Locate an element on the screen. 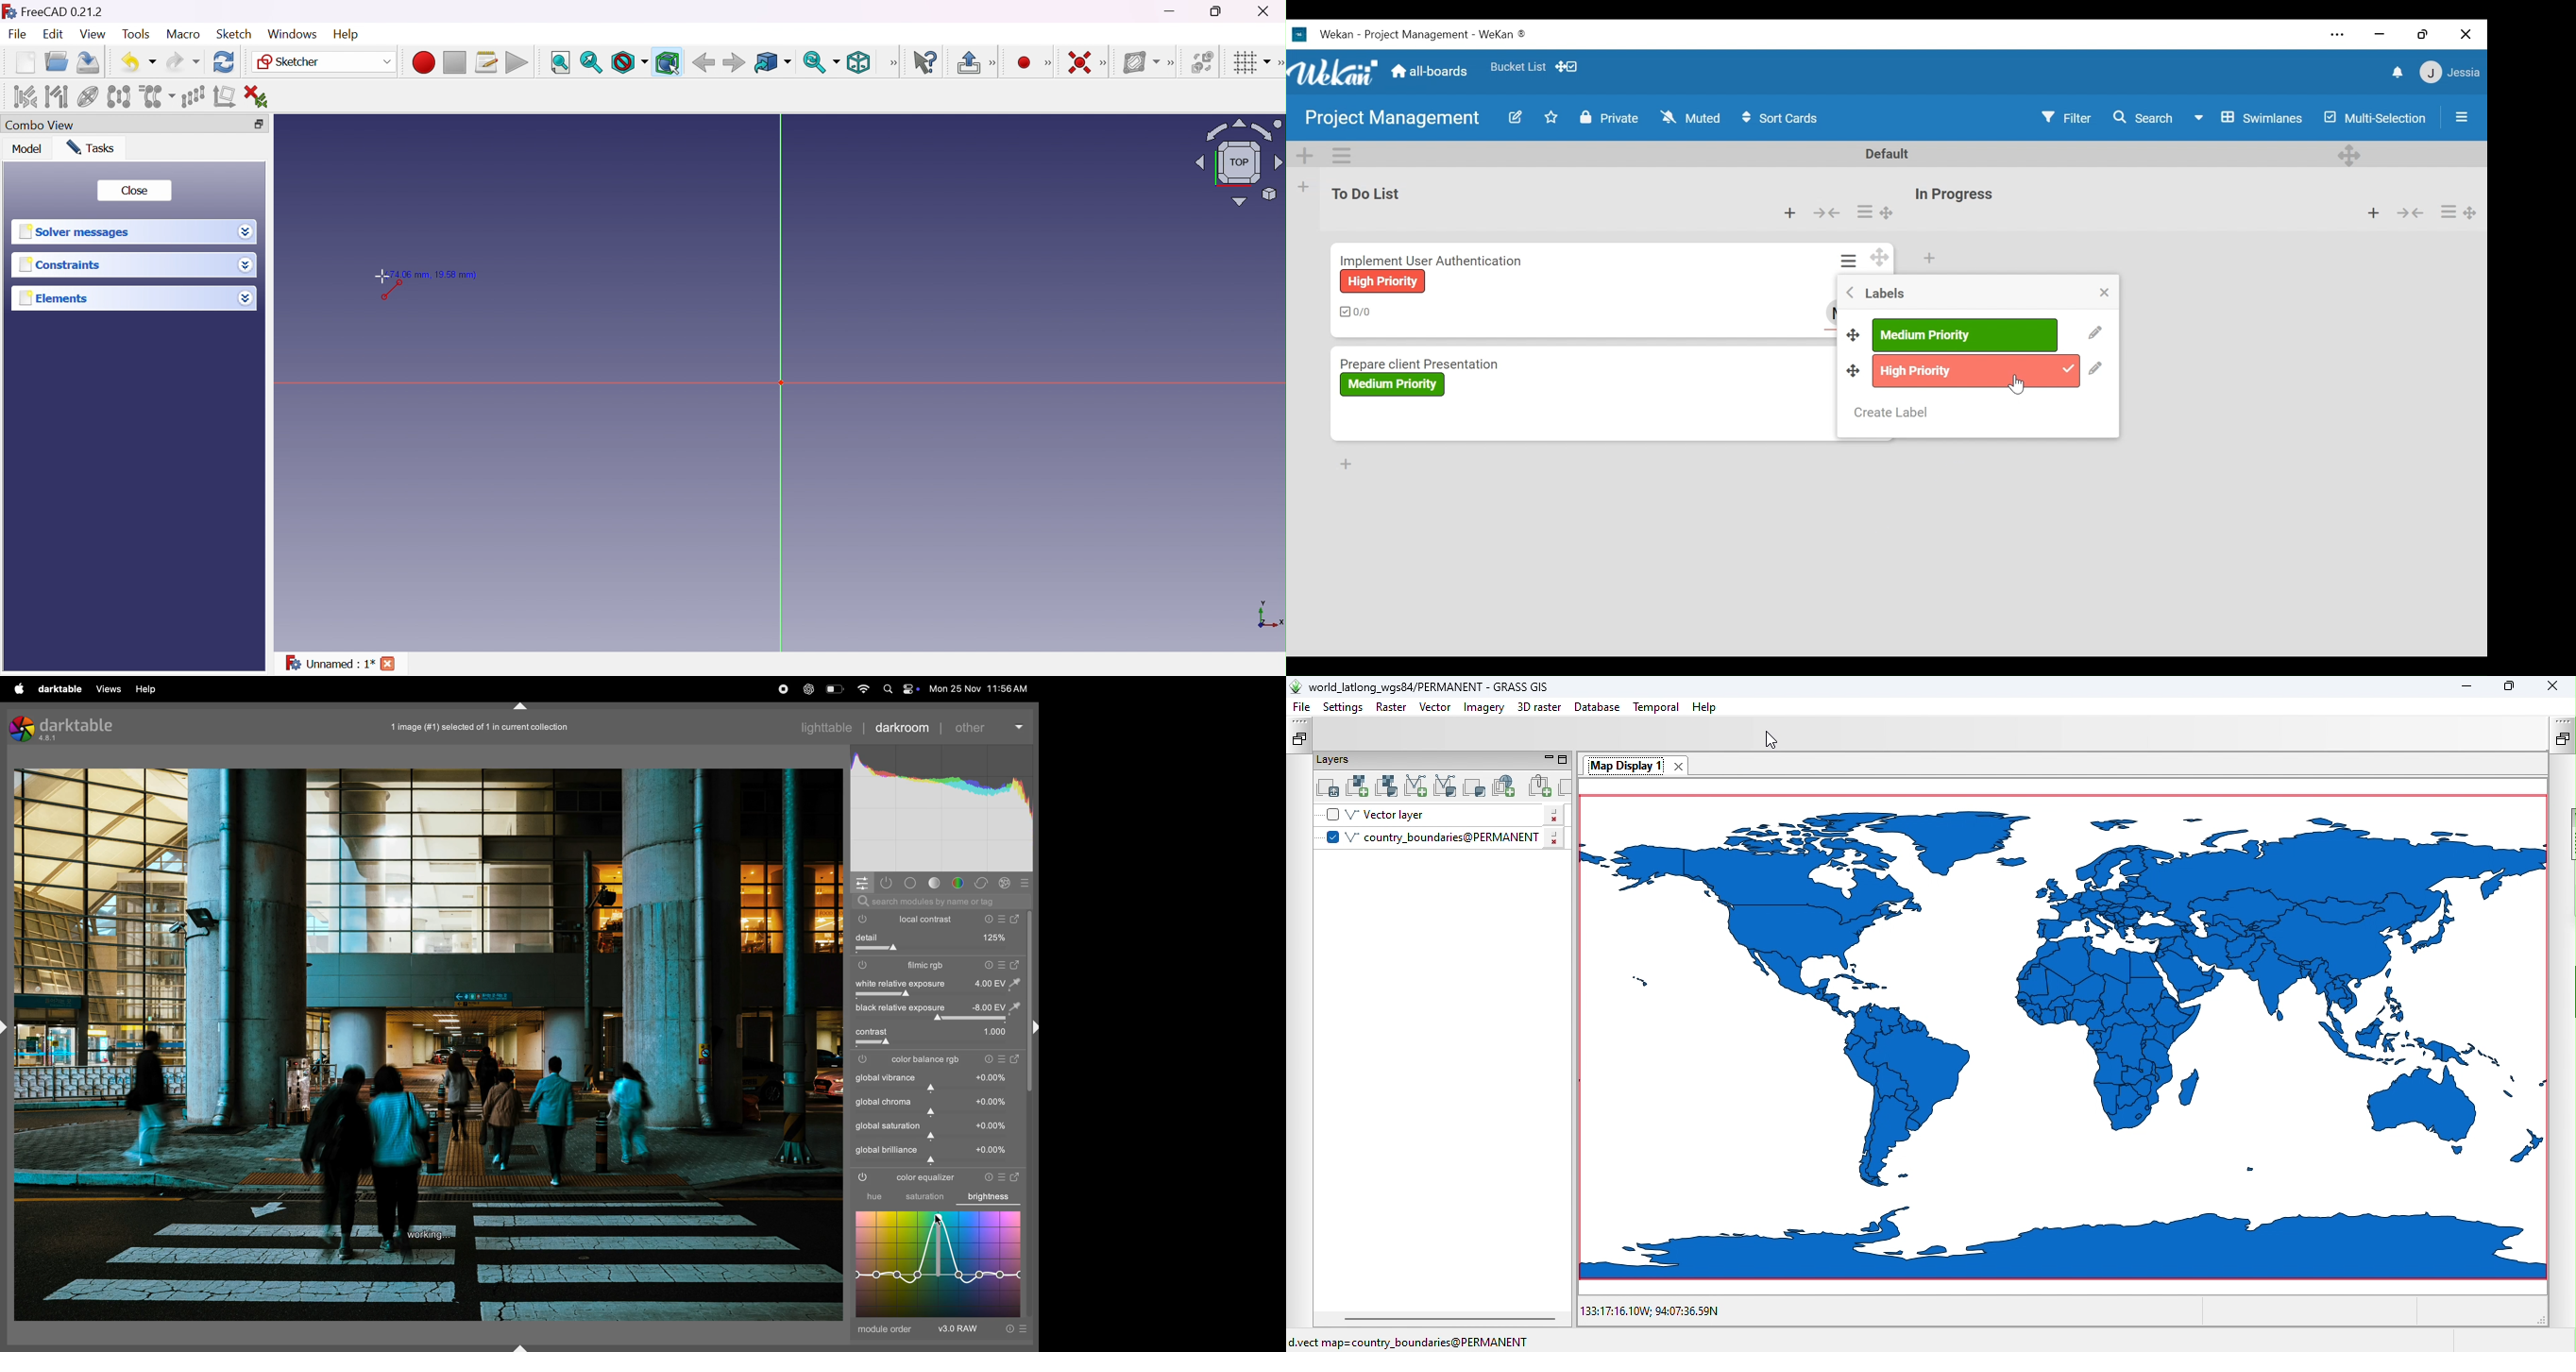 This screenshot has height=1372, width=2576. Remove axes alignment is located at coordinates (225, 98).